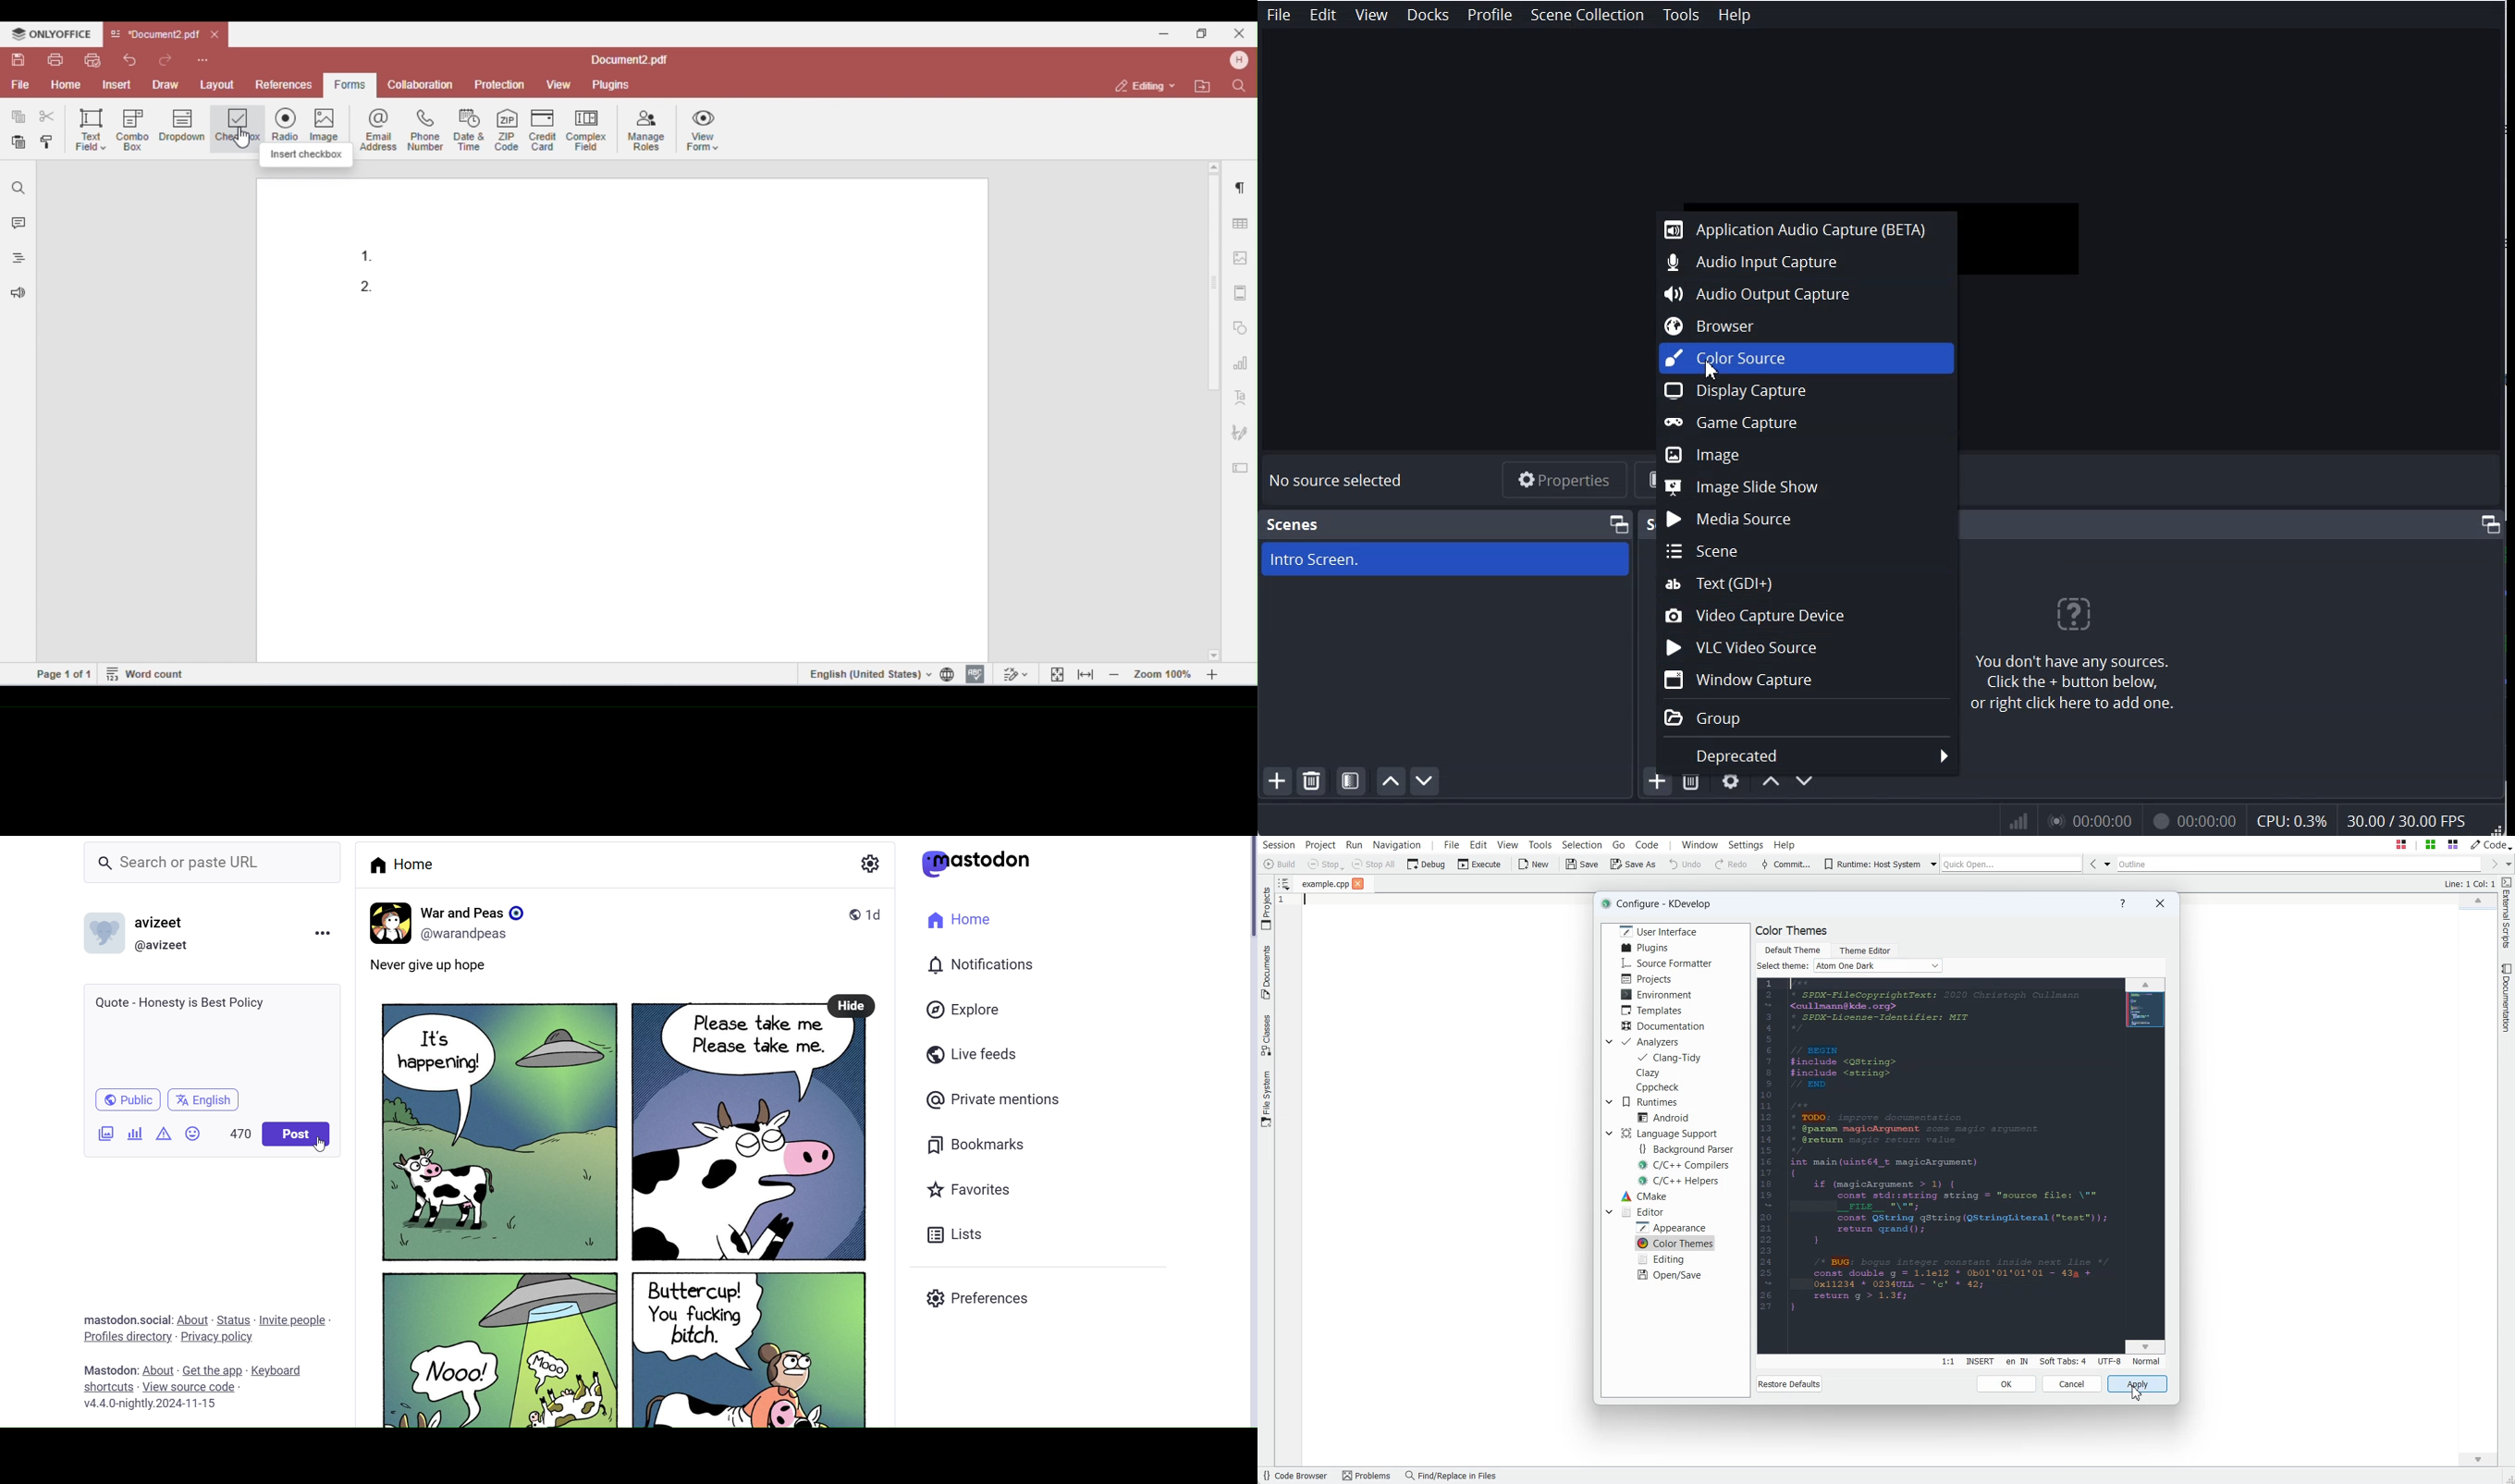  I want to click on Scene, so click(1294, 524).